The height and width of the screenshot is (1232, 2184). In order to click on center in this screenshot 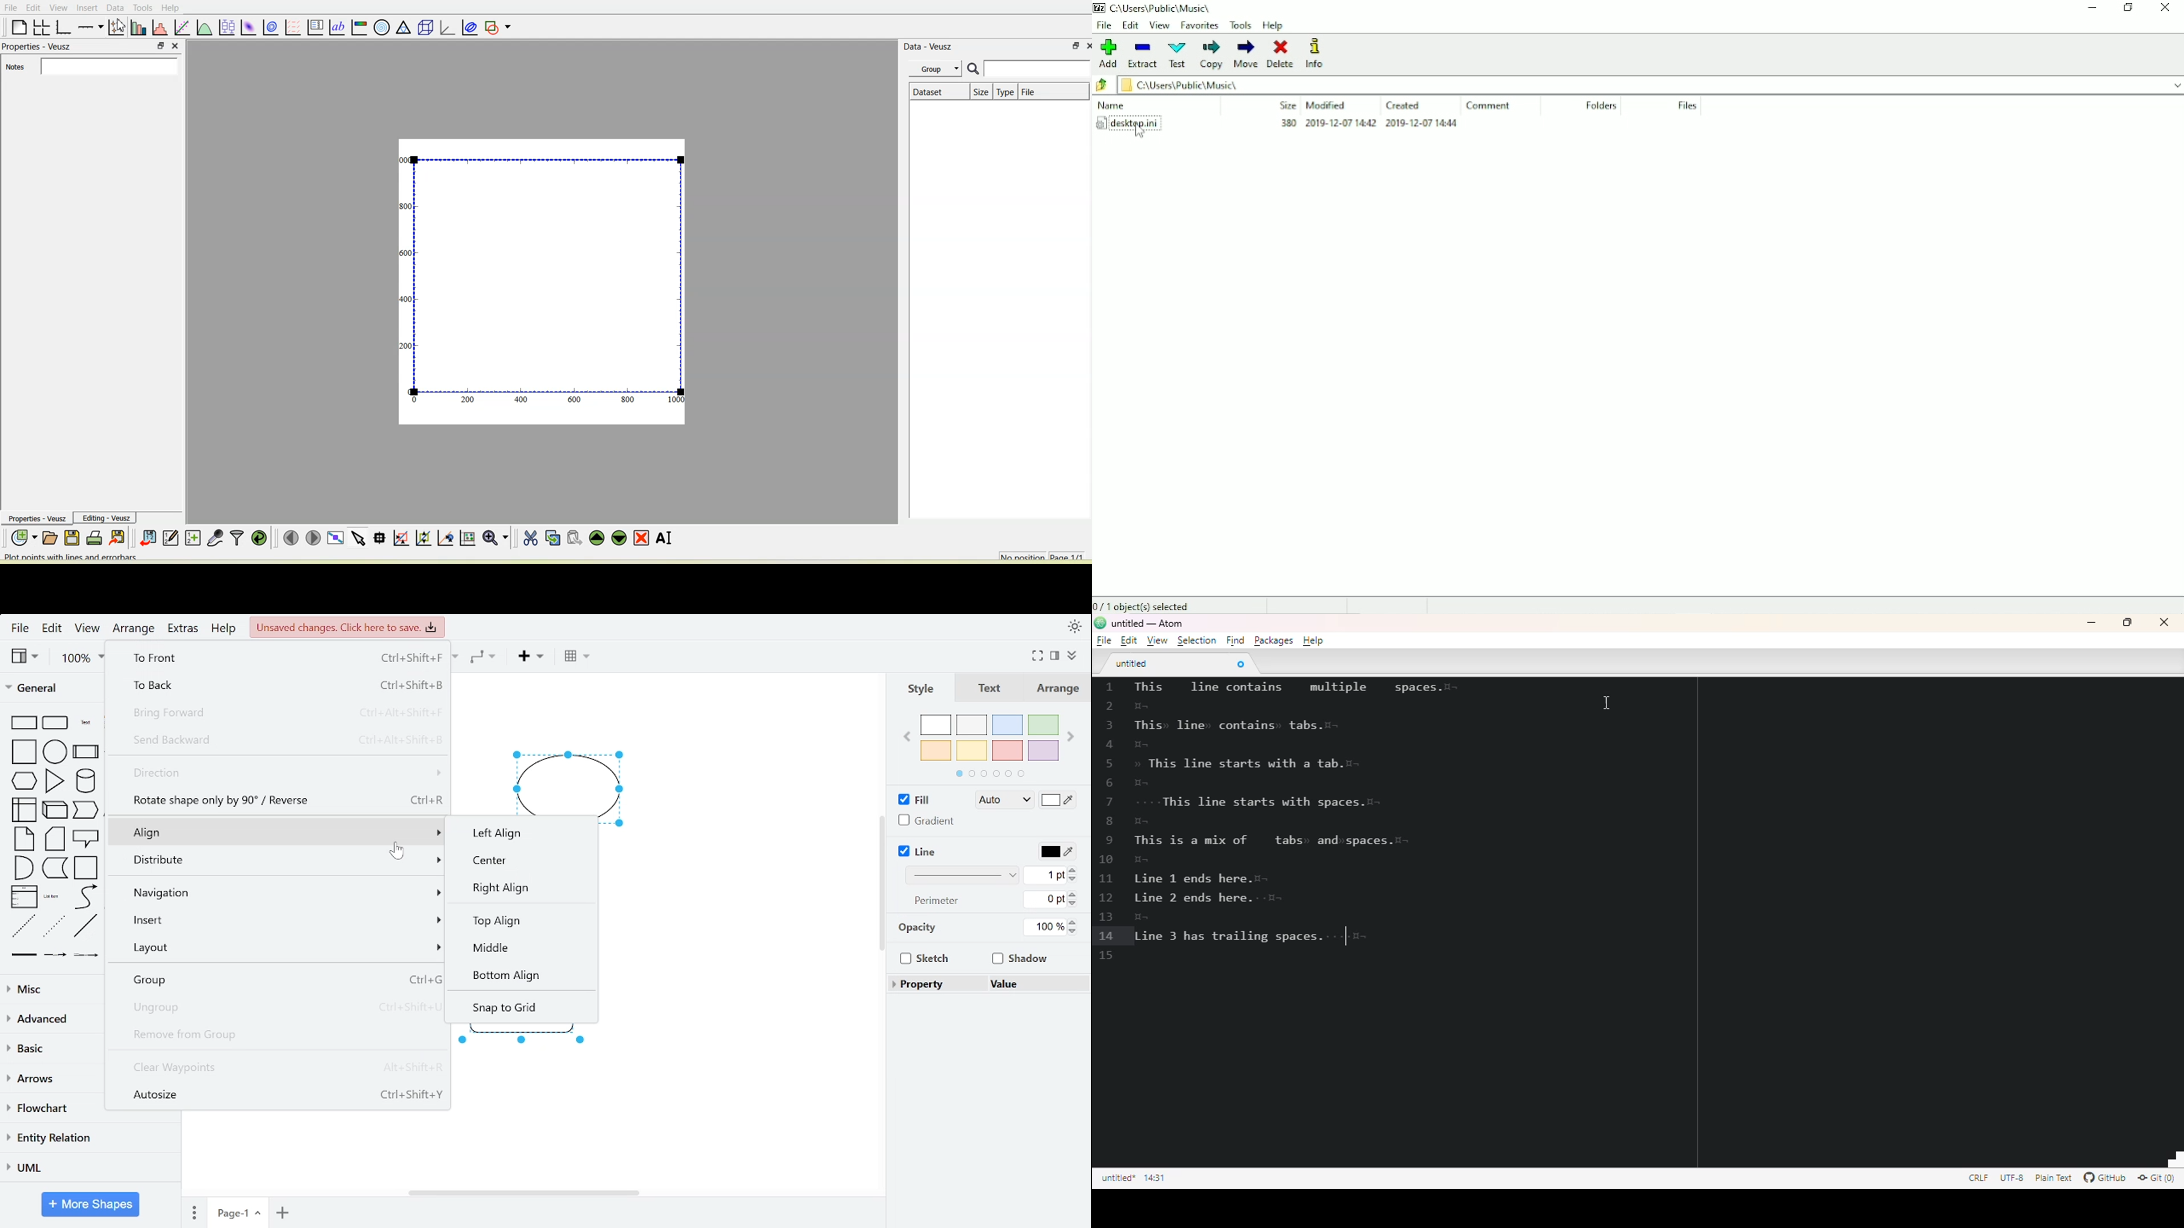, I will do `click(527, 862)`.